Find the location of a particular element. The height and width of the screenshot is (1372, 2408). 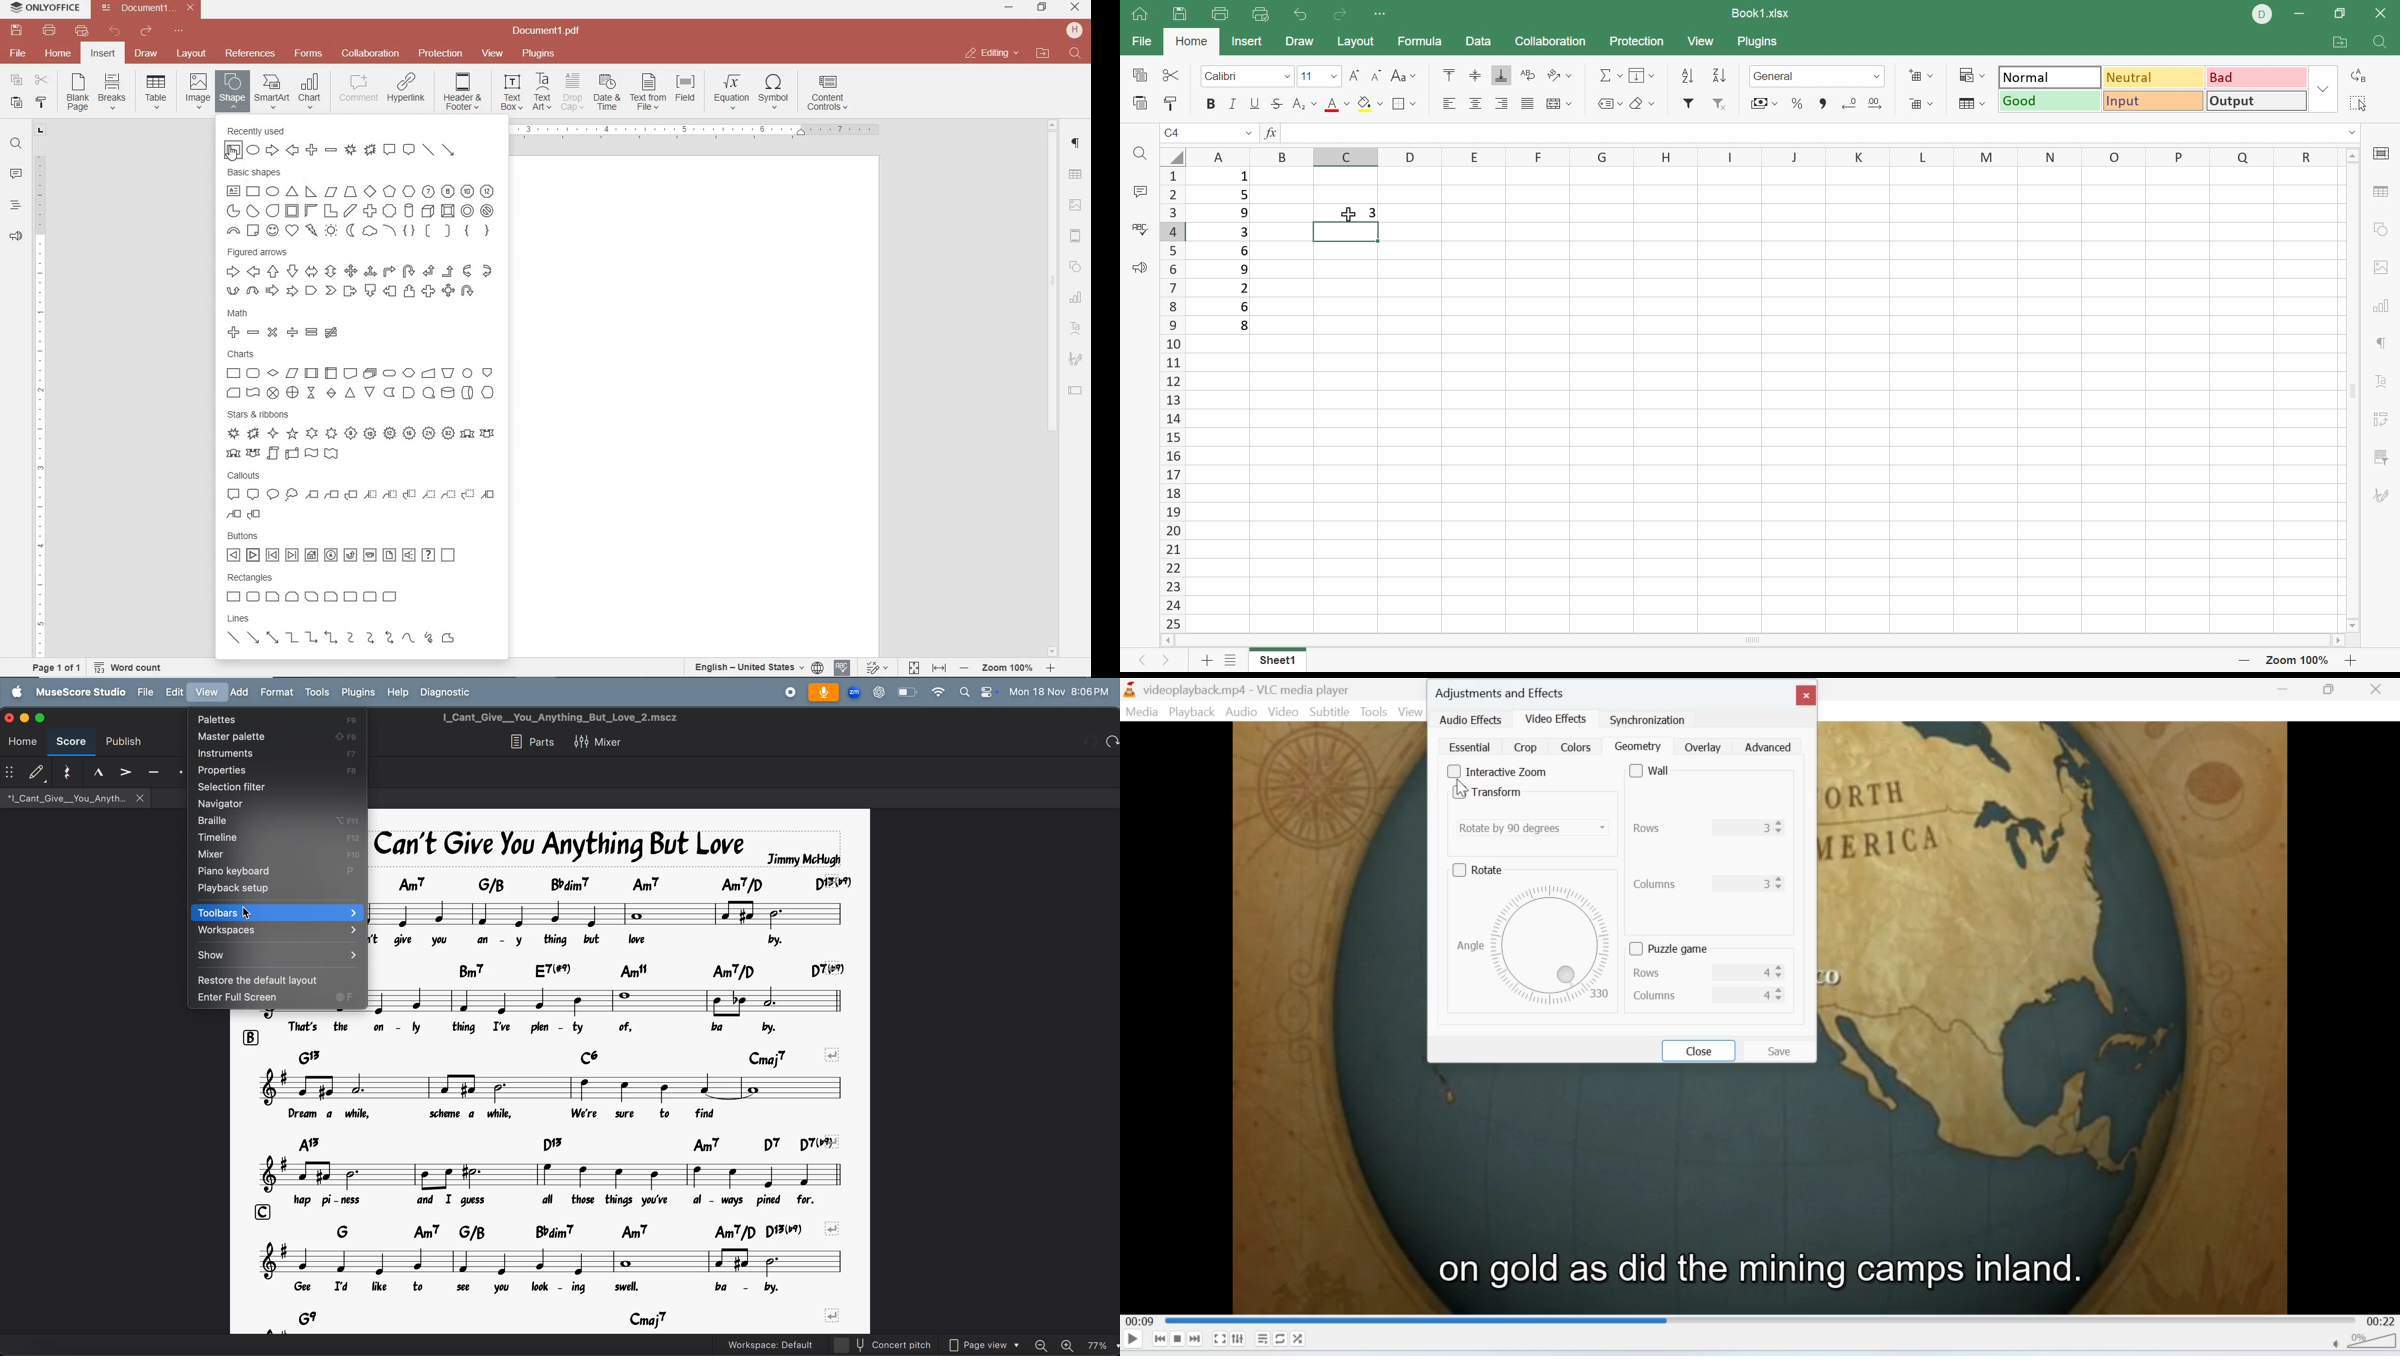

record is located at coordinates (788, 691).